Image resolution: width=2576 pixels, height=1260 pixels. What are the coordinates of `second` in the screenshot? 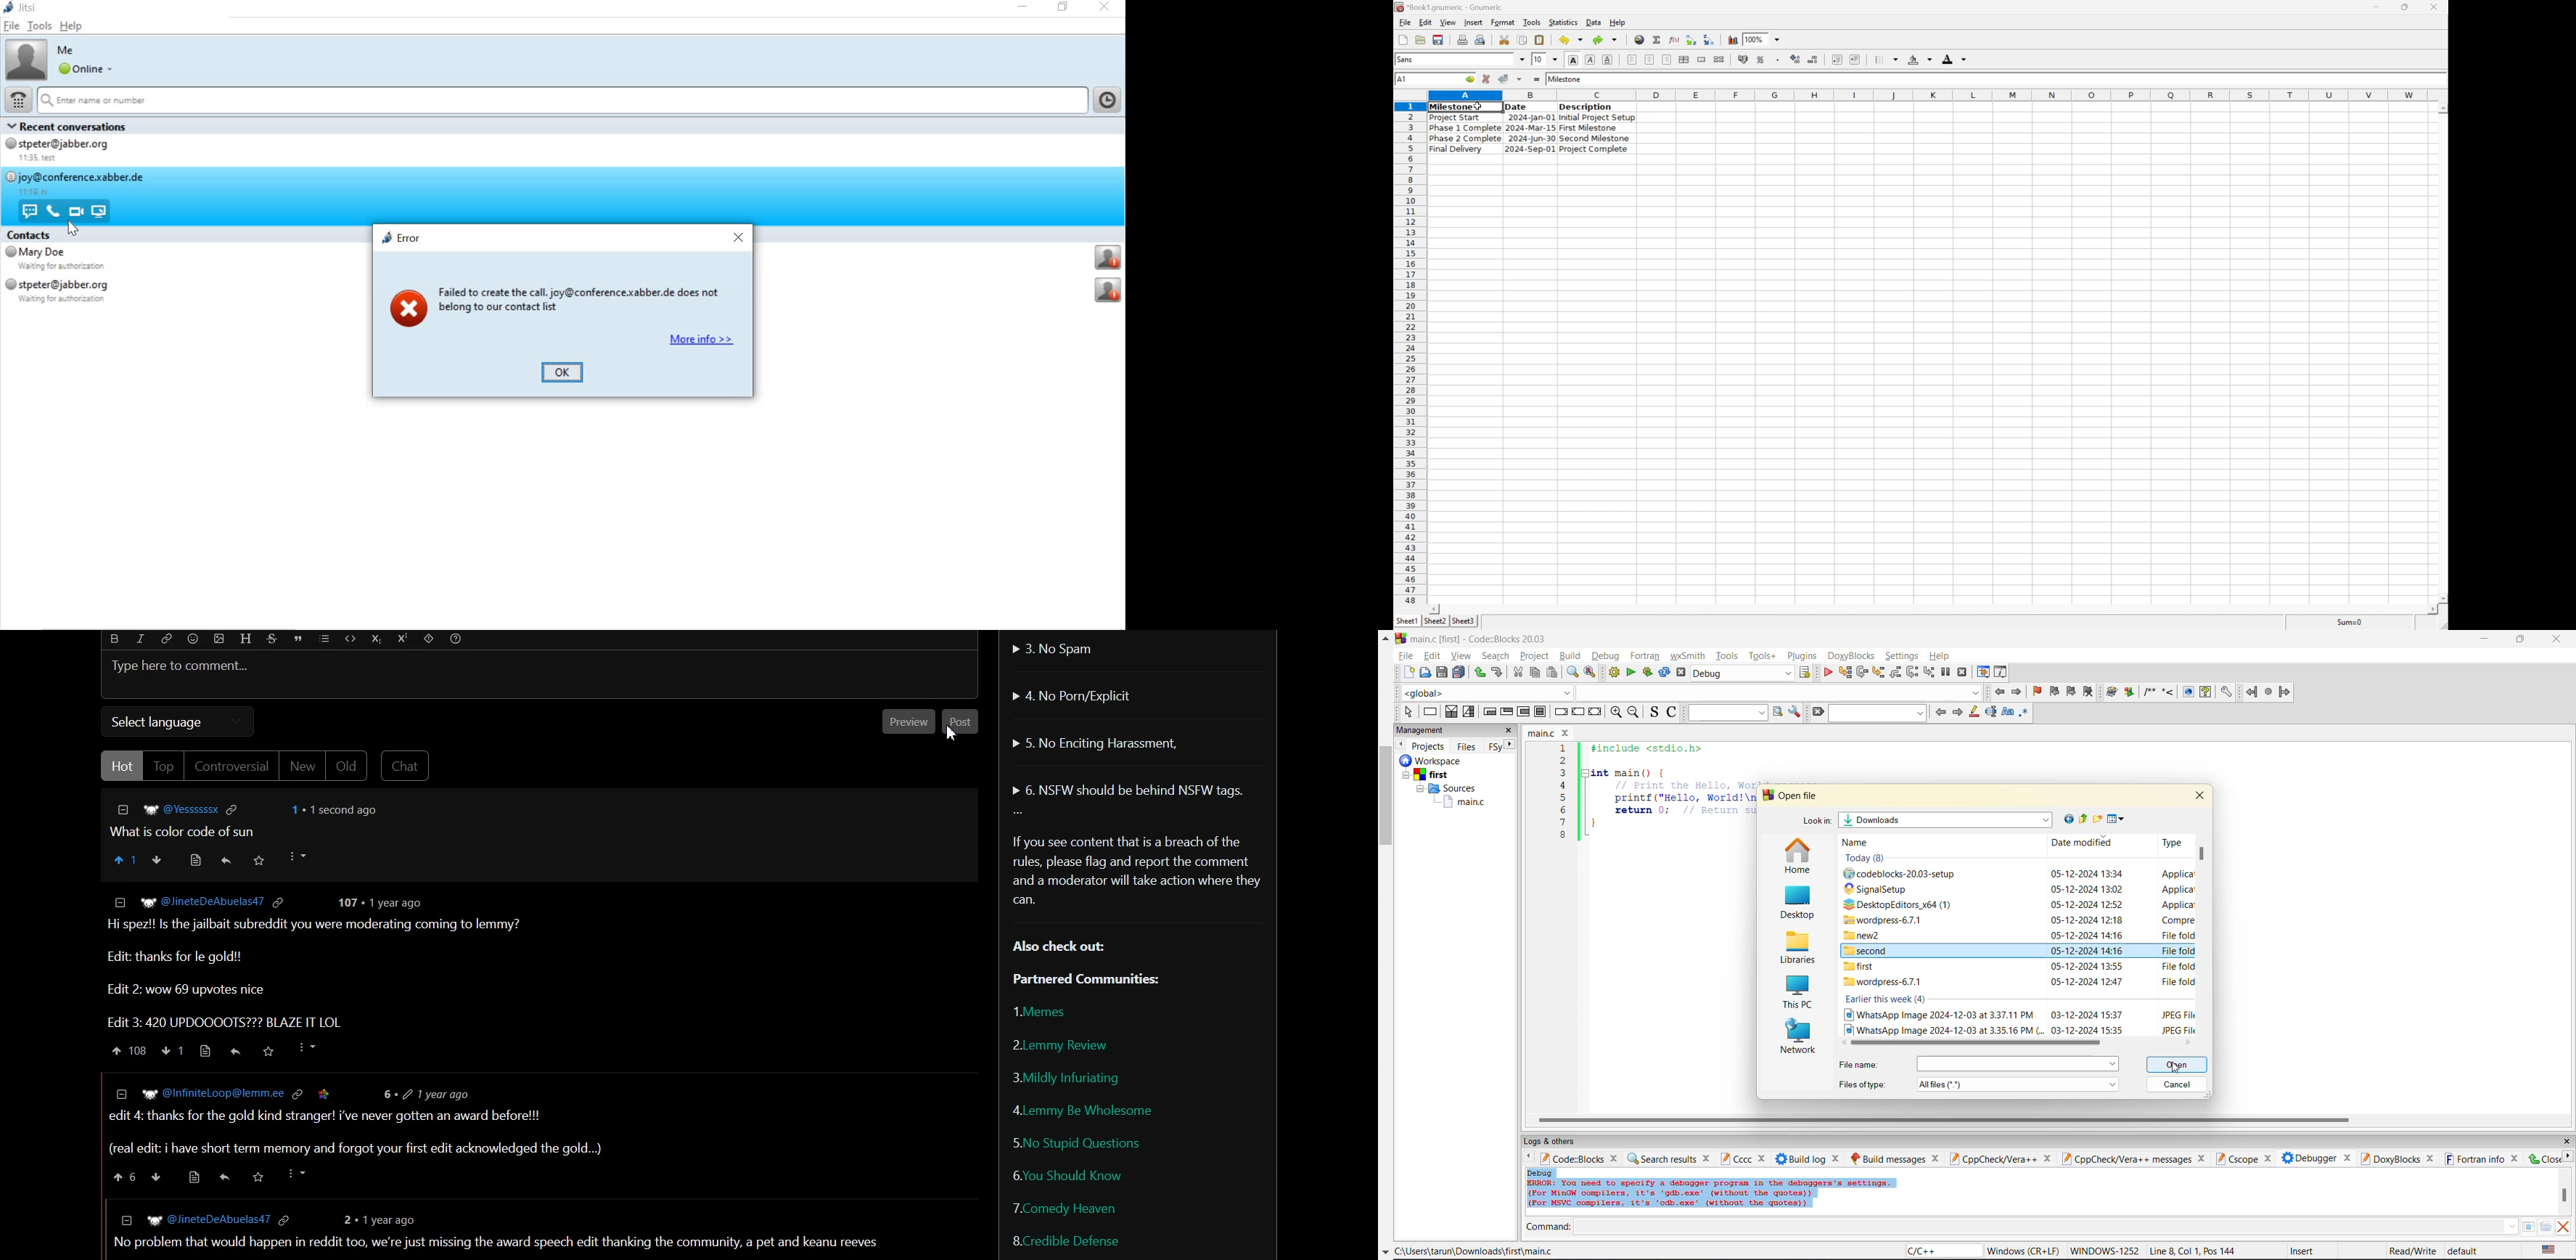 It's located at (1868, 951).